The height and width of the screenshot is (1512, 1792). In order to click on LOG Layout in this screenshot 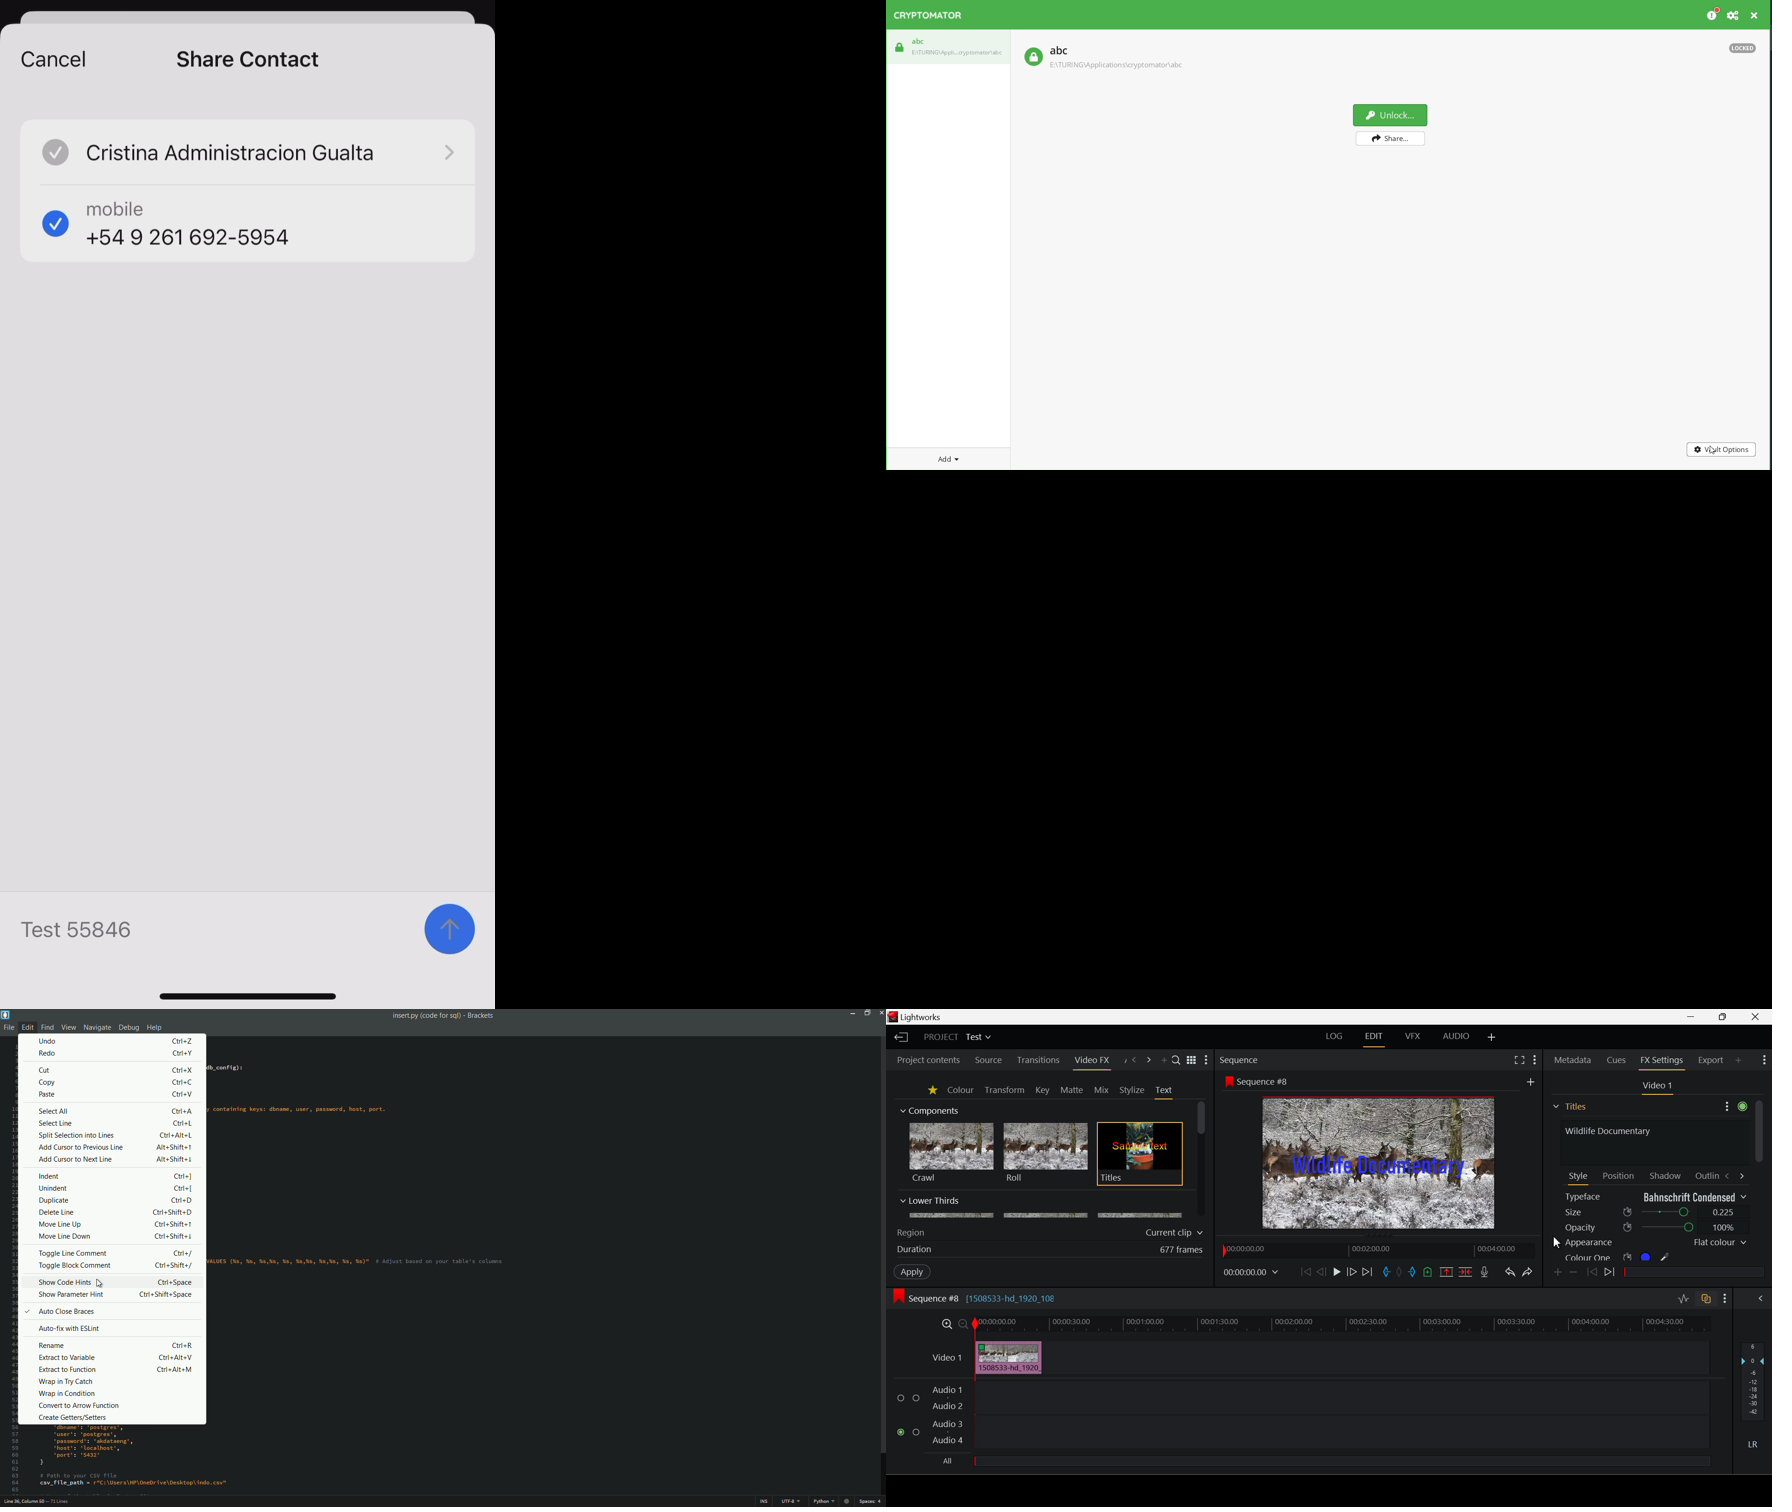, I will do `click(1335, 1036)`.